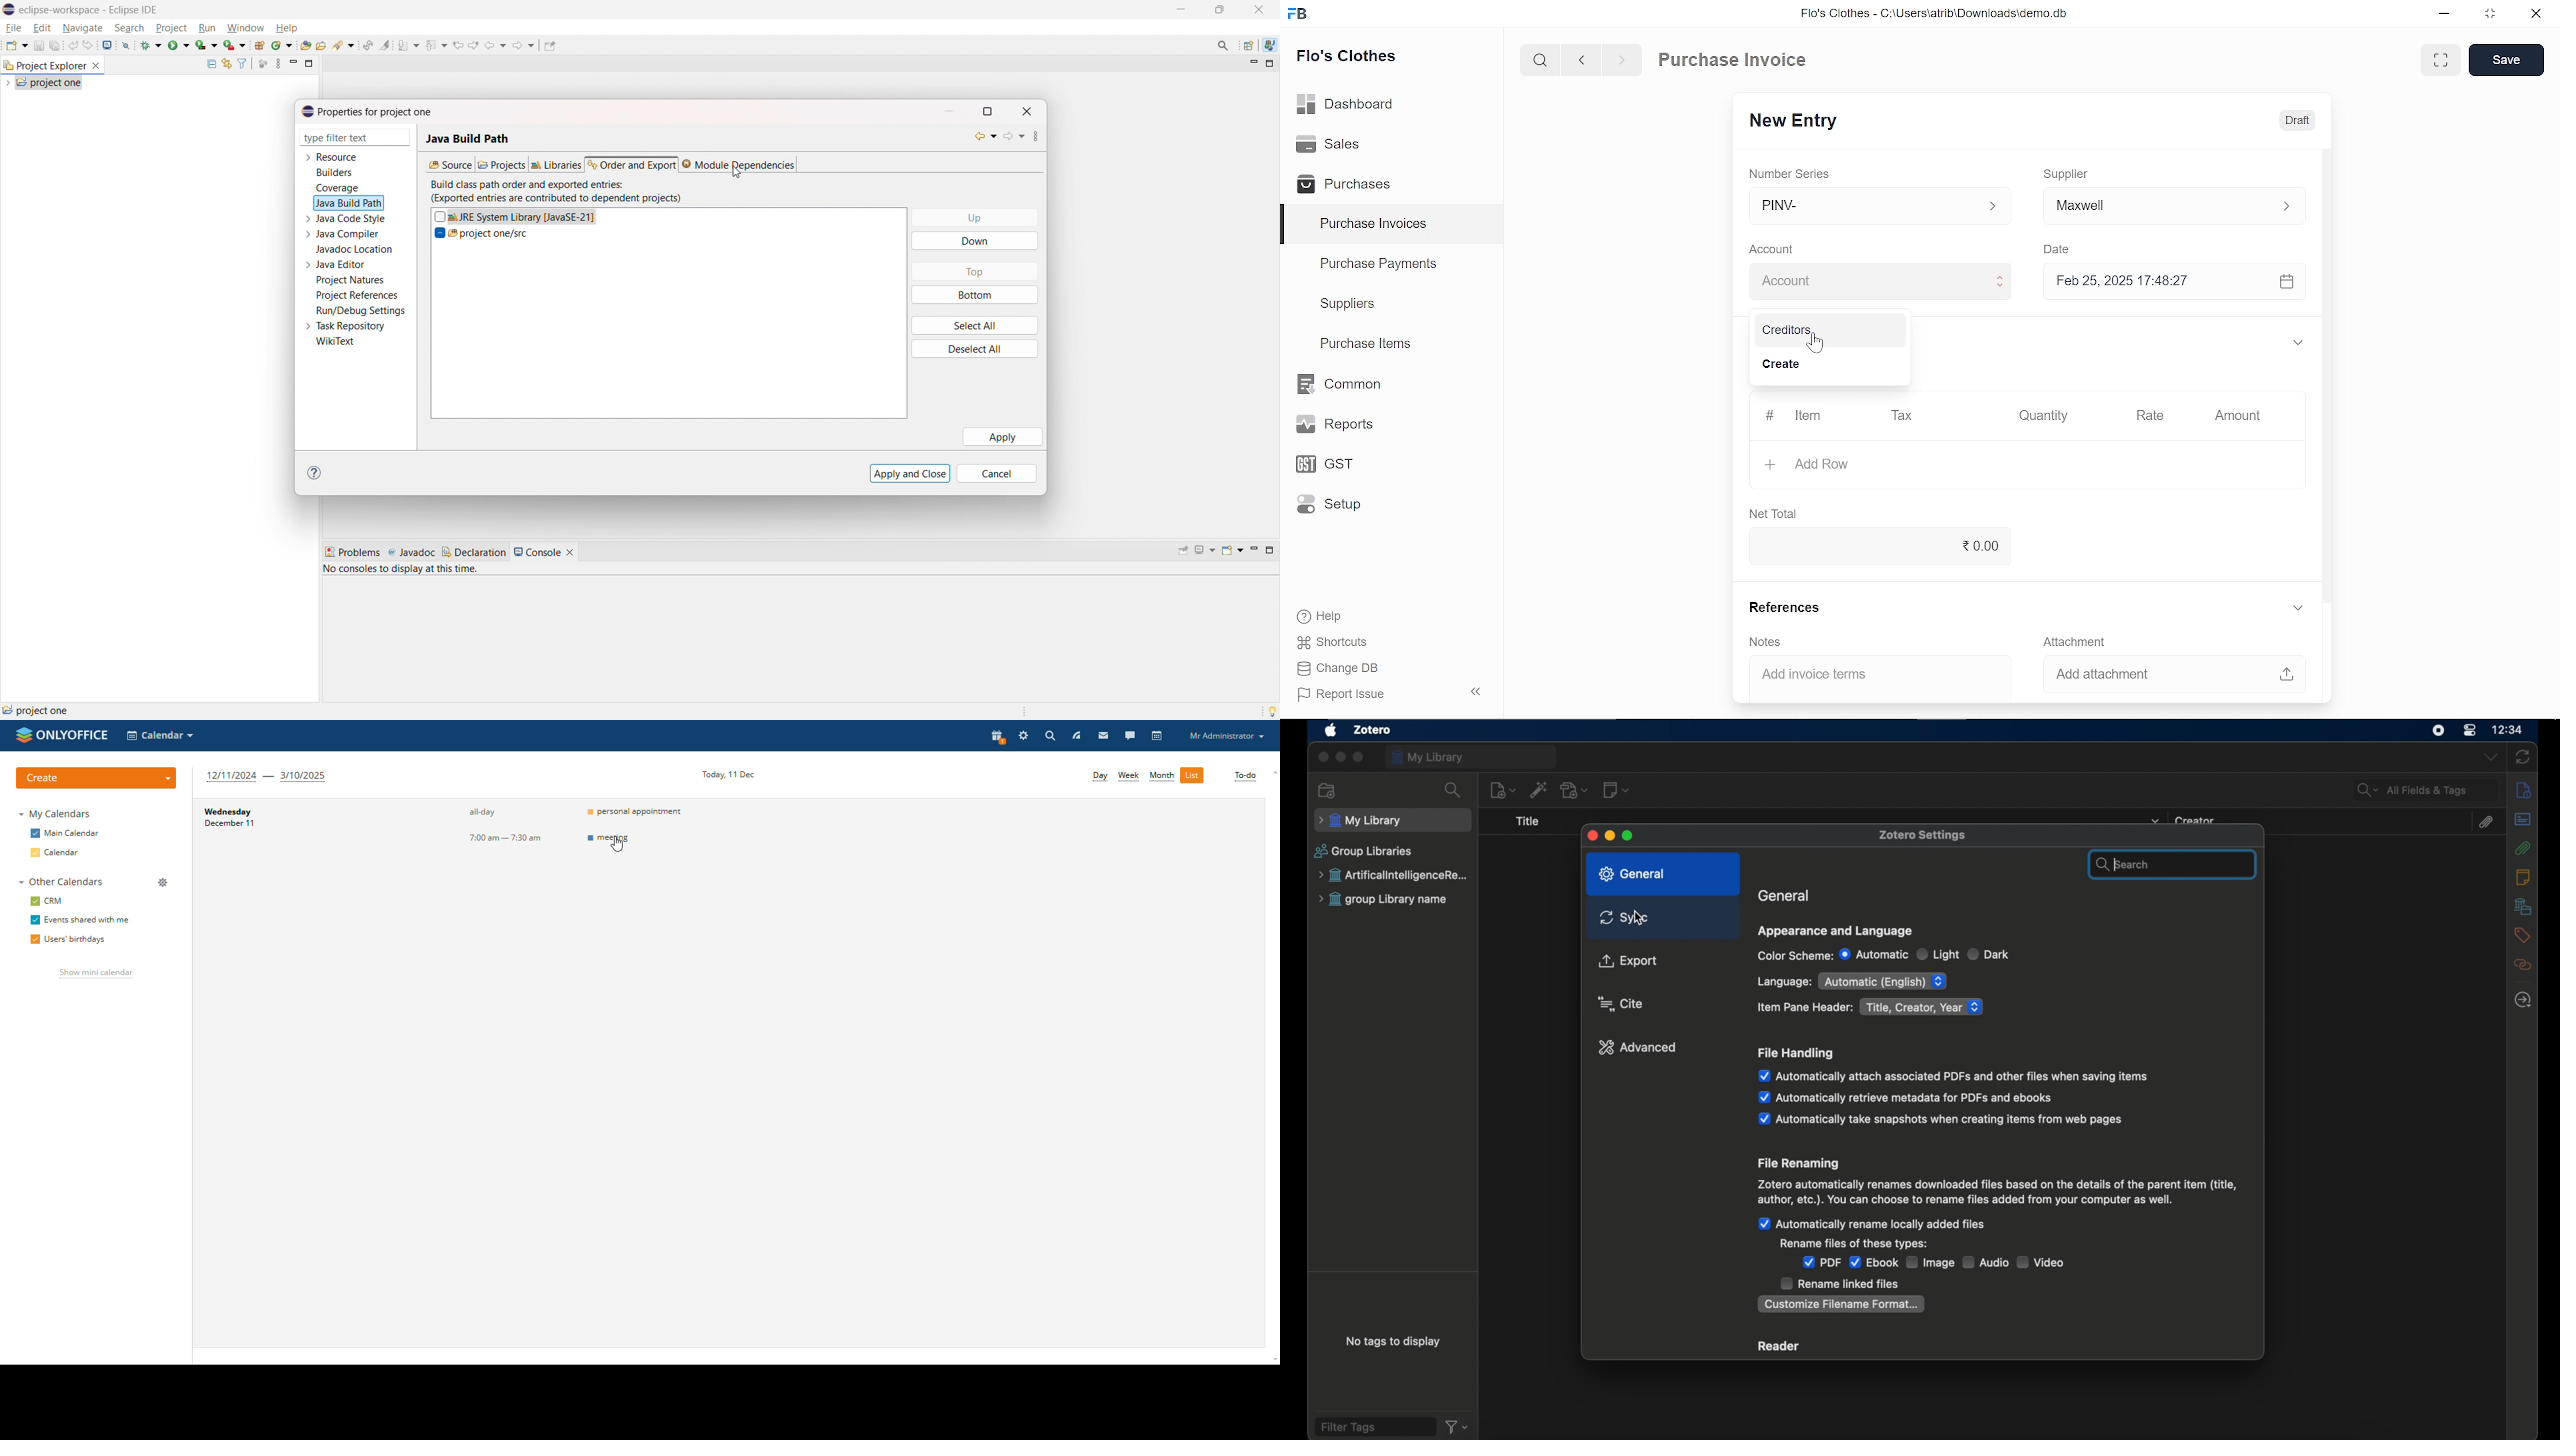  What do you see at coordinates (1794, 416) in the screenshot?
I see `Item` at bounding box center [1794, 416].